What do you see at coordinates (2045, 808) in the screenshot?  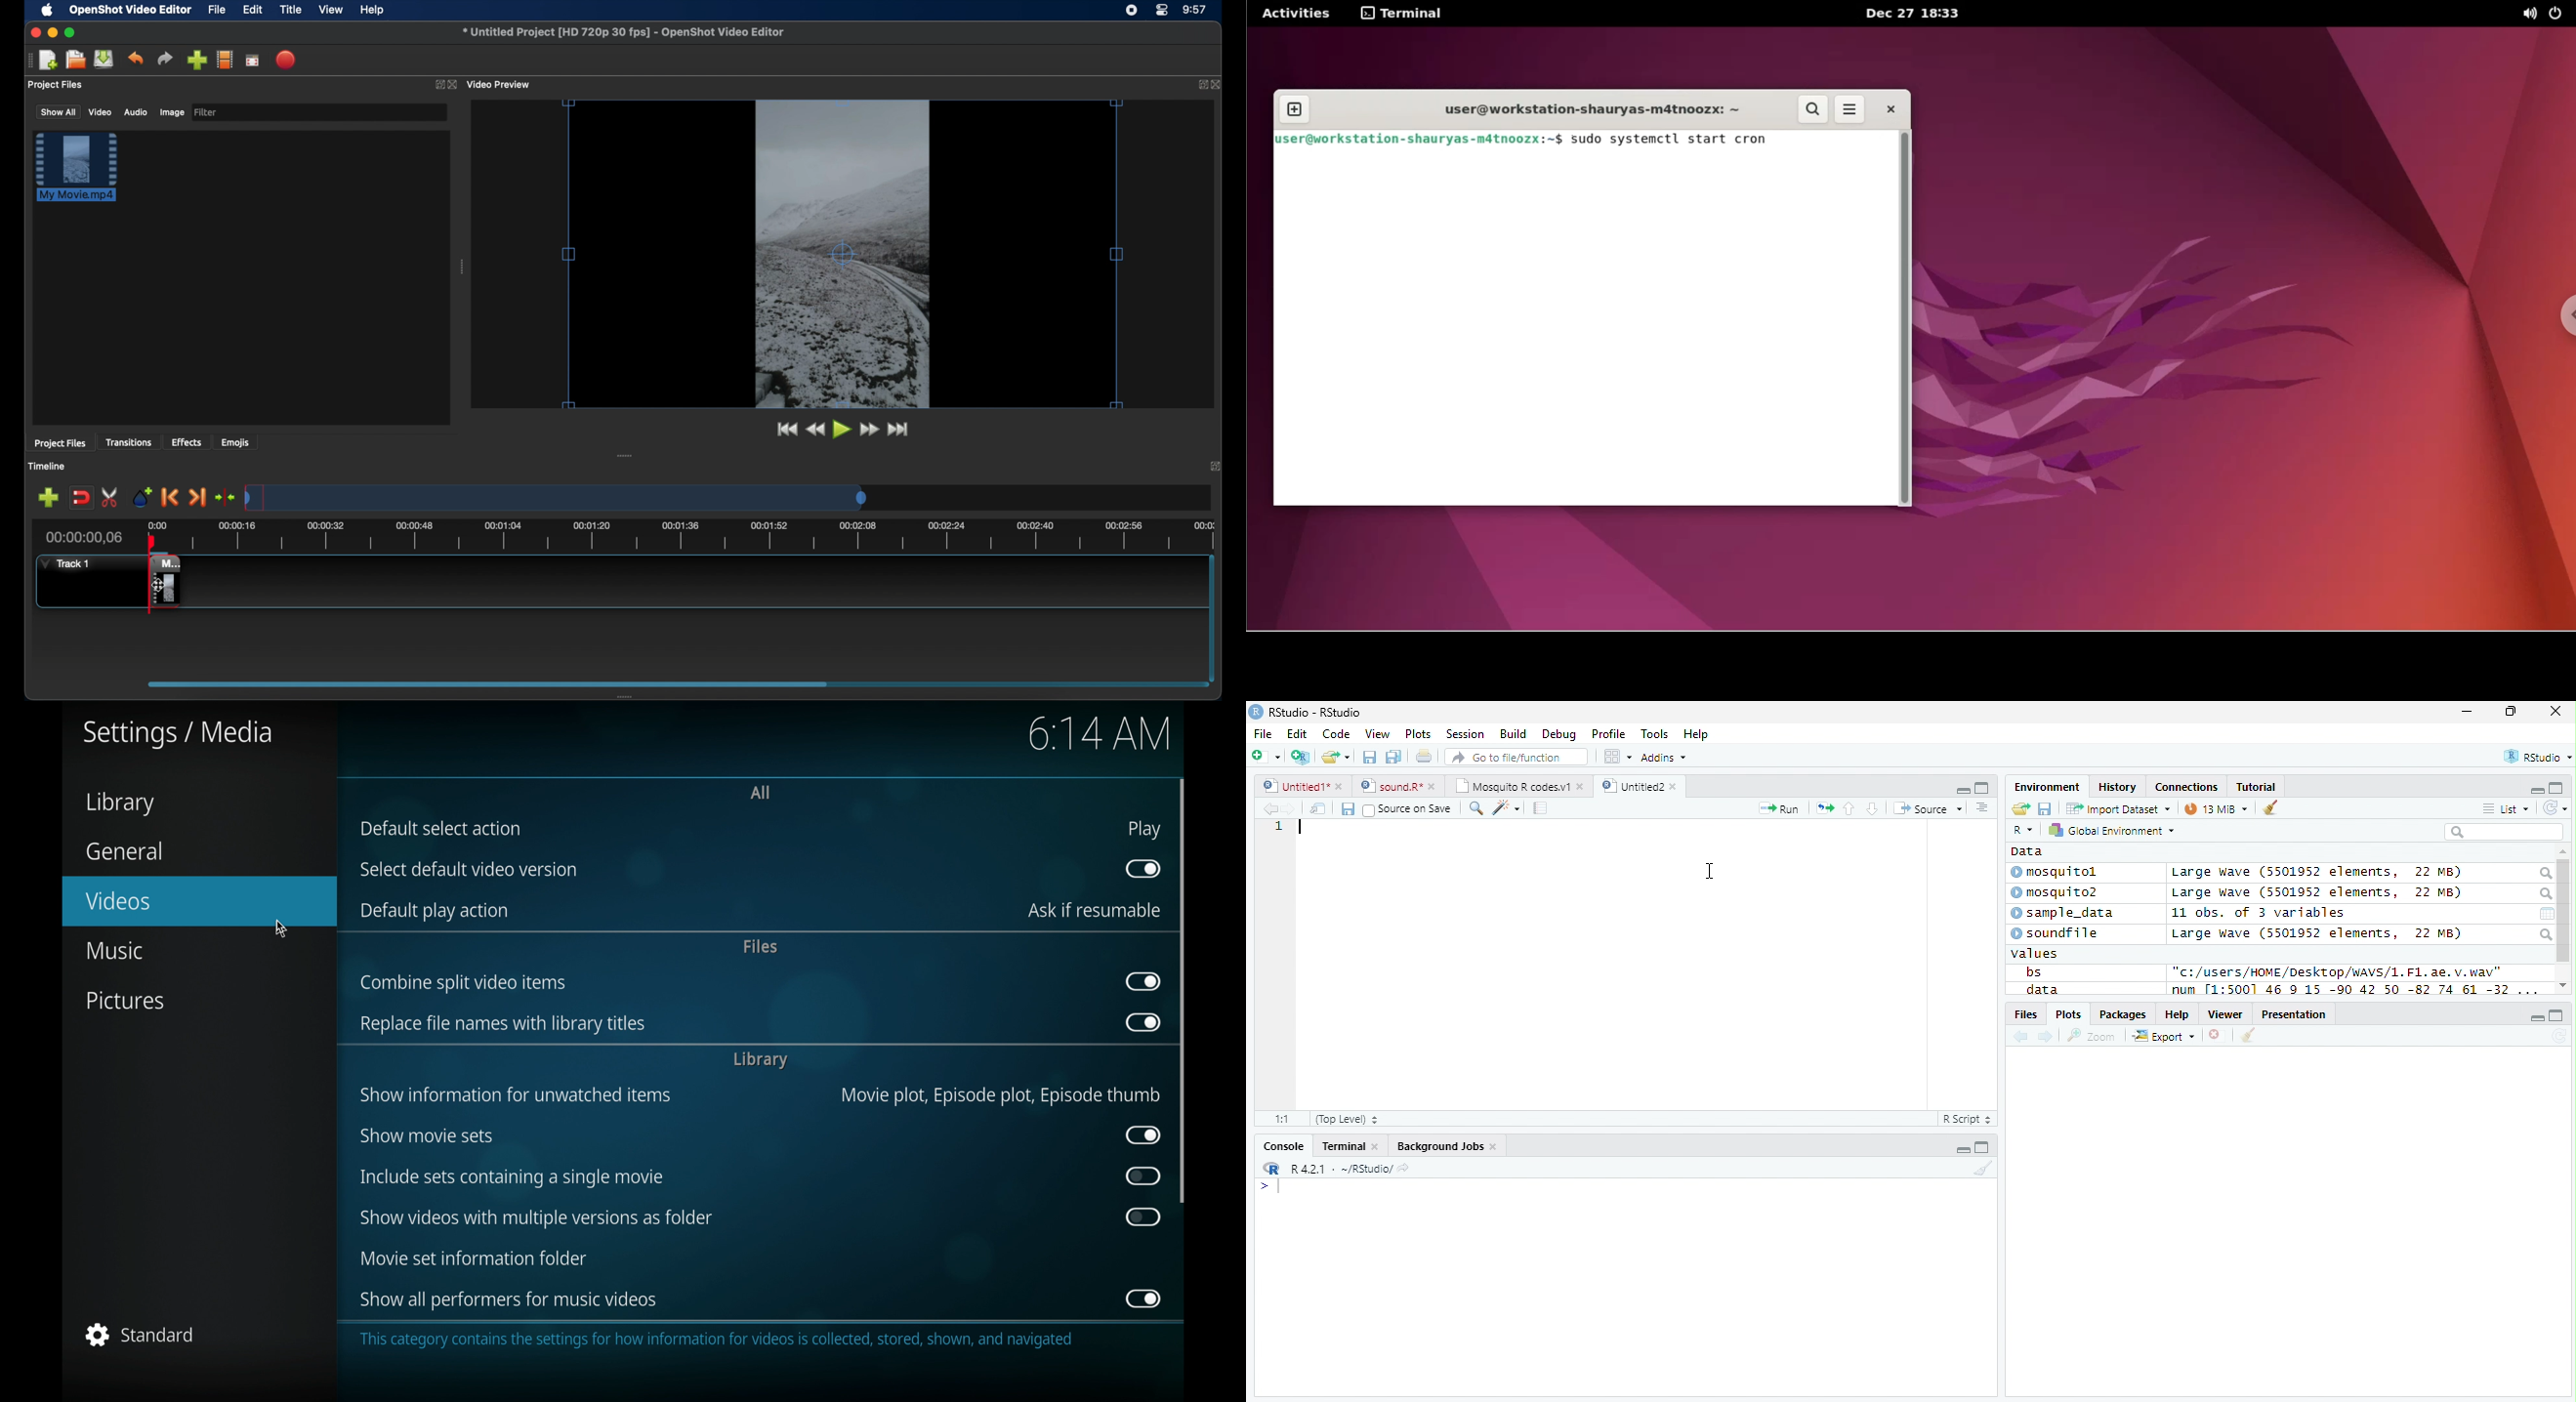 I see `Save` at bounding box center [2045, 808].